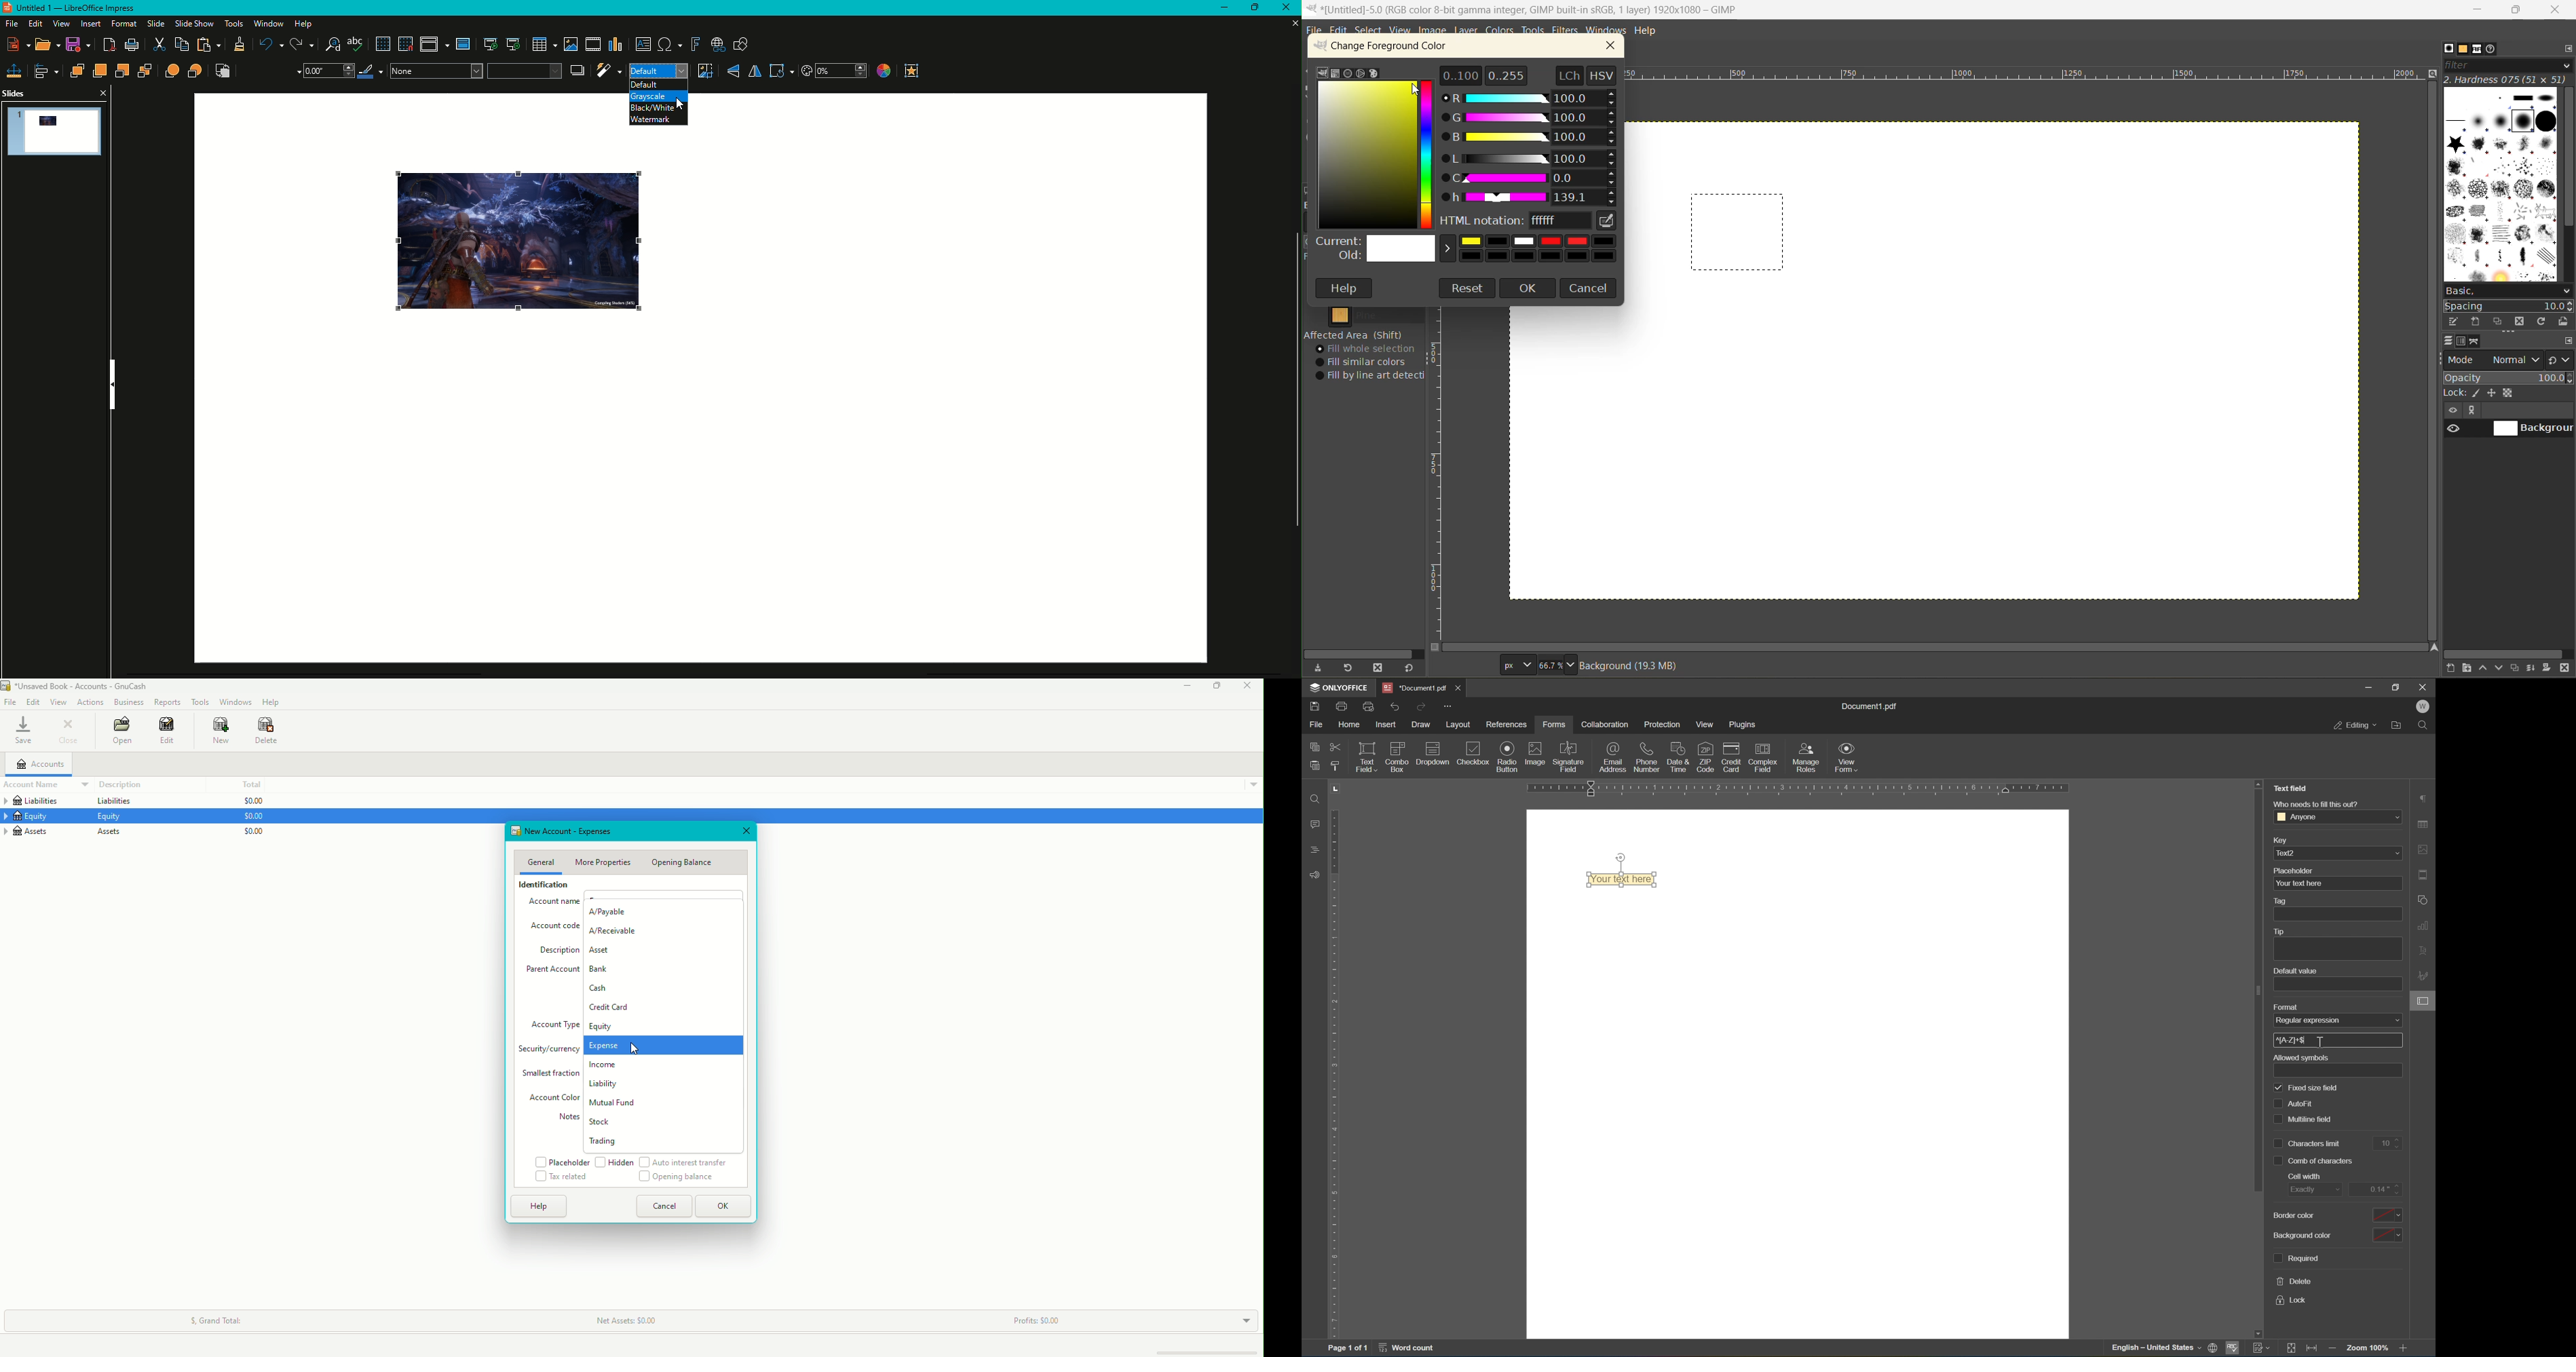 The width and height of the screenshot is (2576, 1372). Describe the element at coordinates (2449, 49) in the screenshot. I see `brushes` at that location.